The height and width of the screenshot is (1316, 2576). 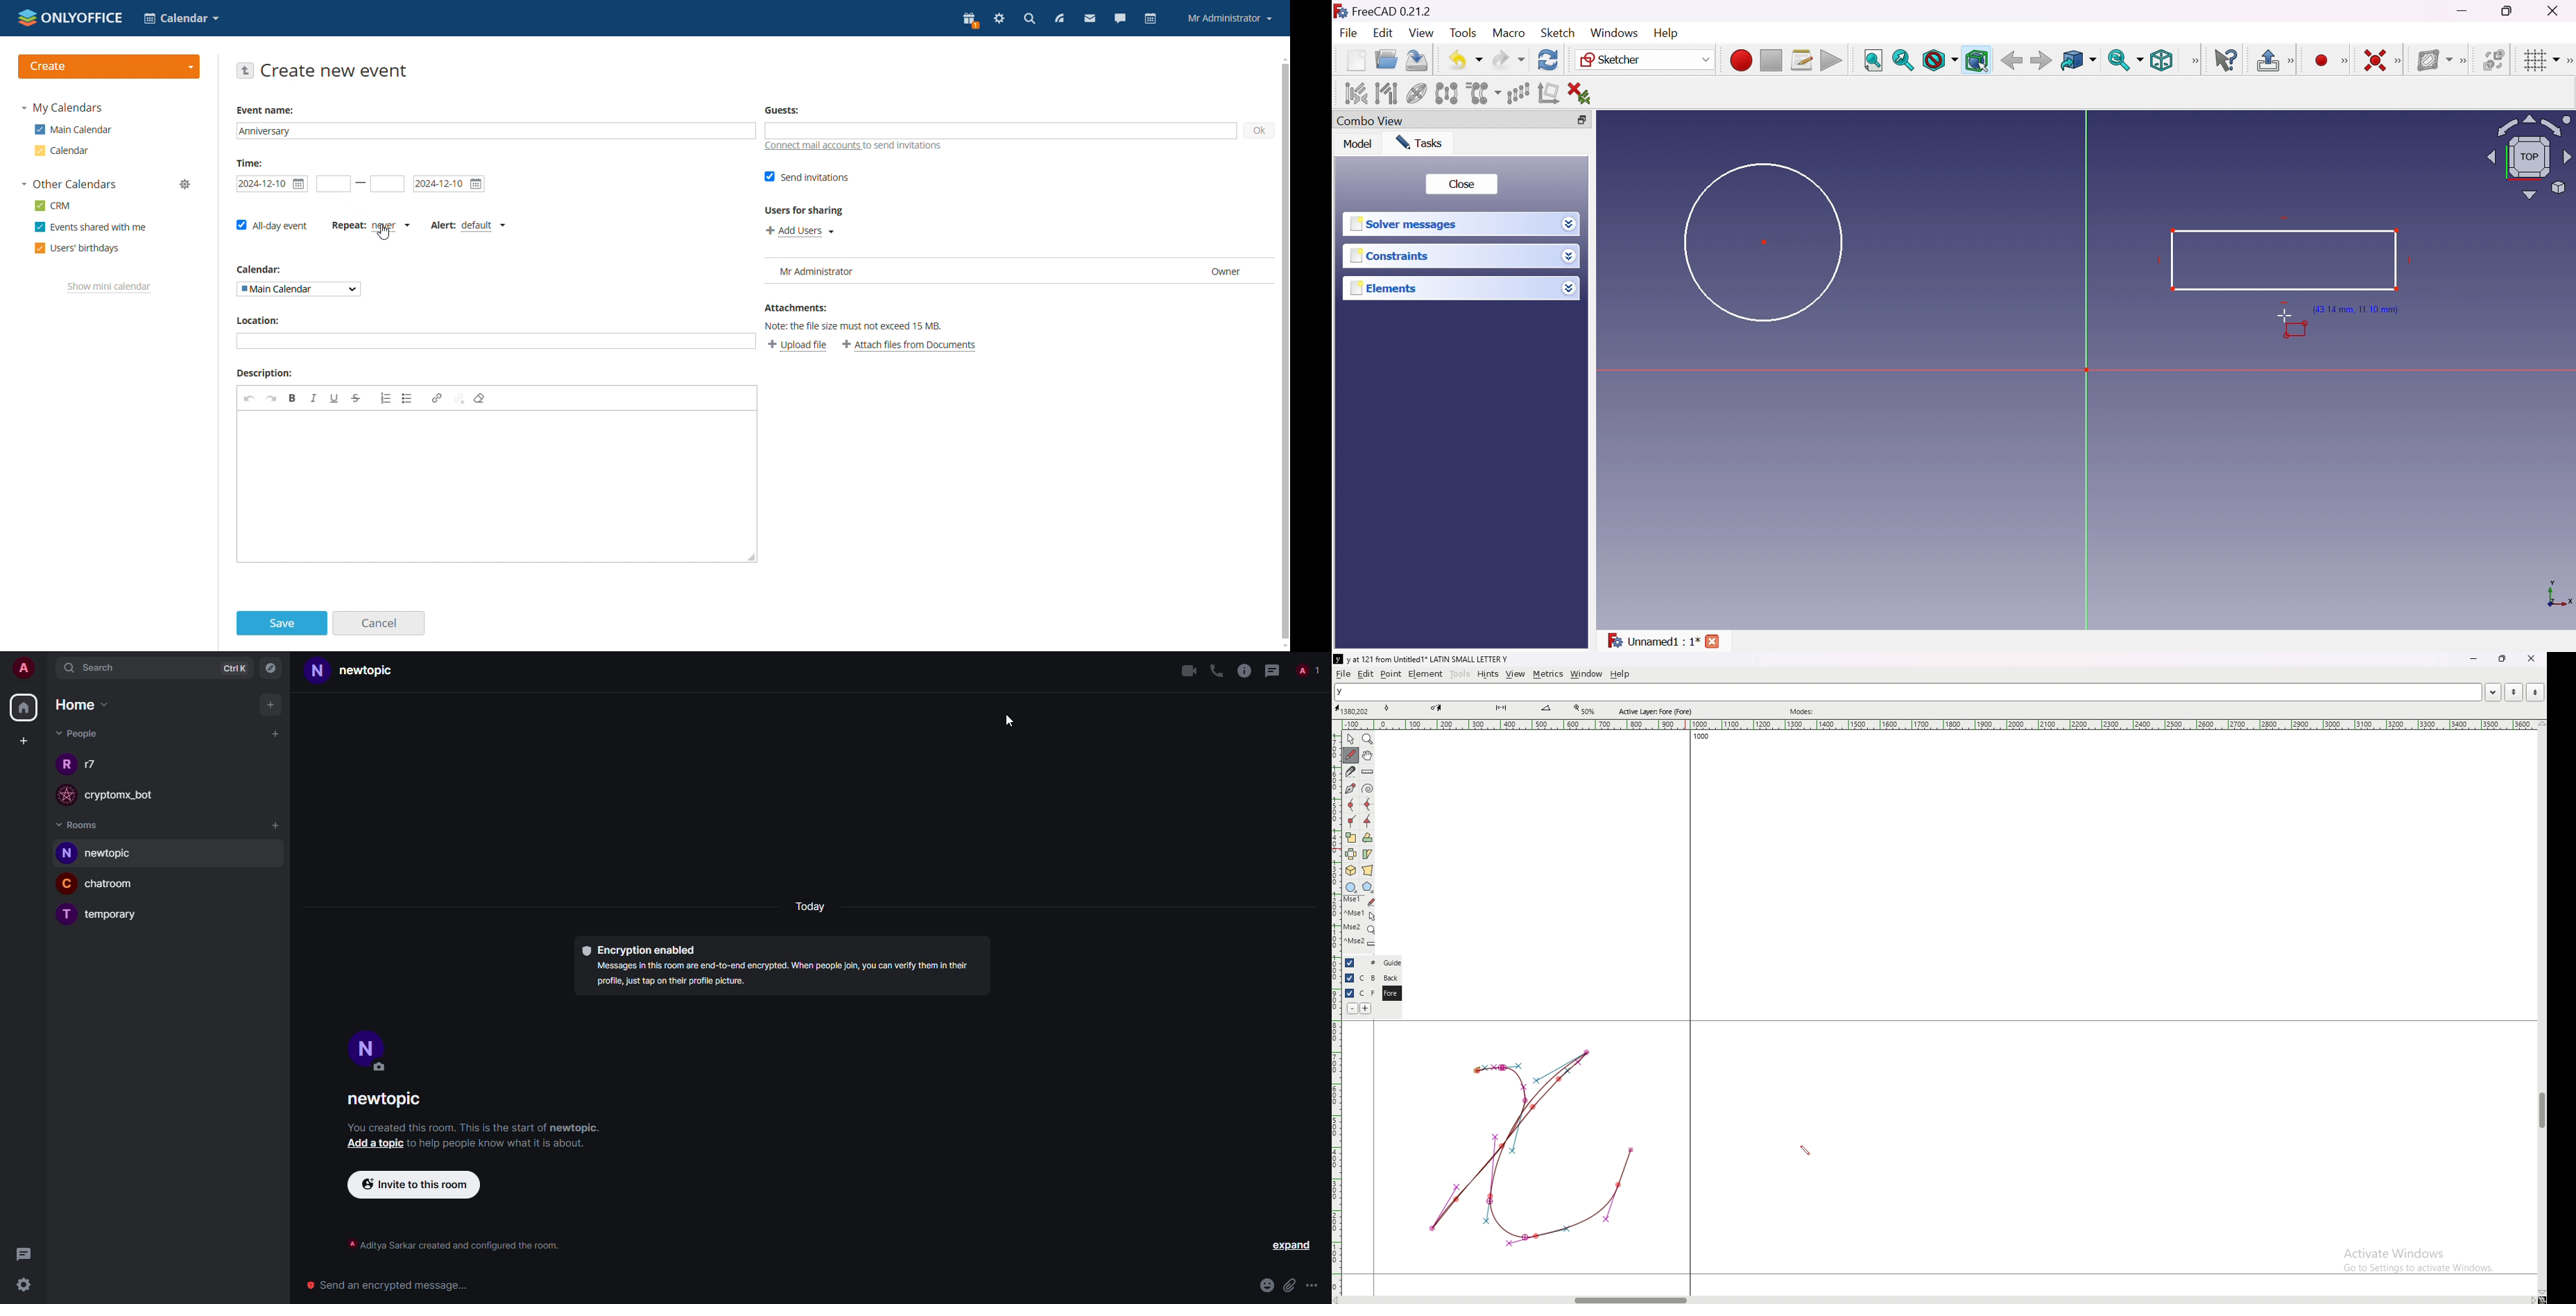 I want to click on Isometric, so click(x=2161, y=62).